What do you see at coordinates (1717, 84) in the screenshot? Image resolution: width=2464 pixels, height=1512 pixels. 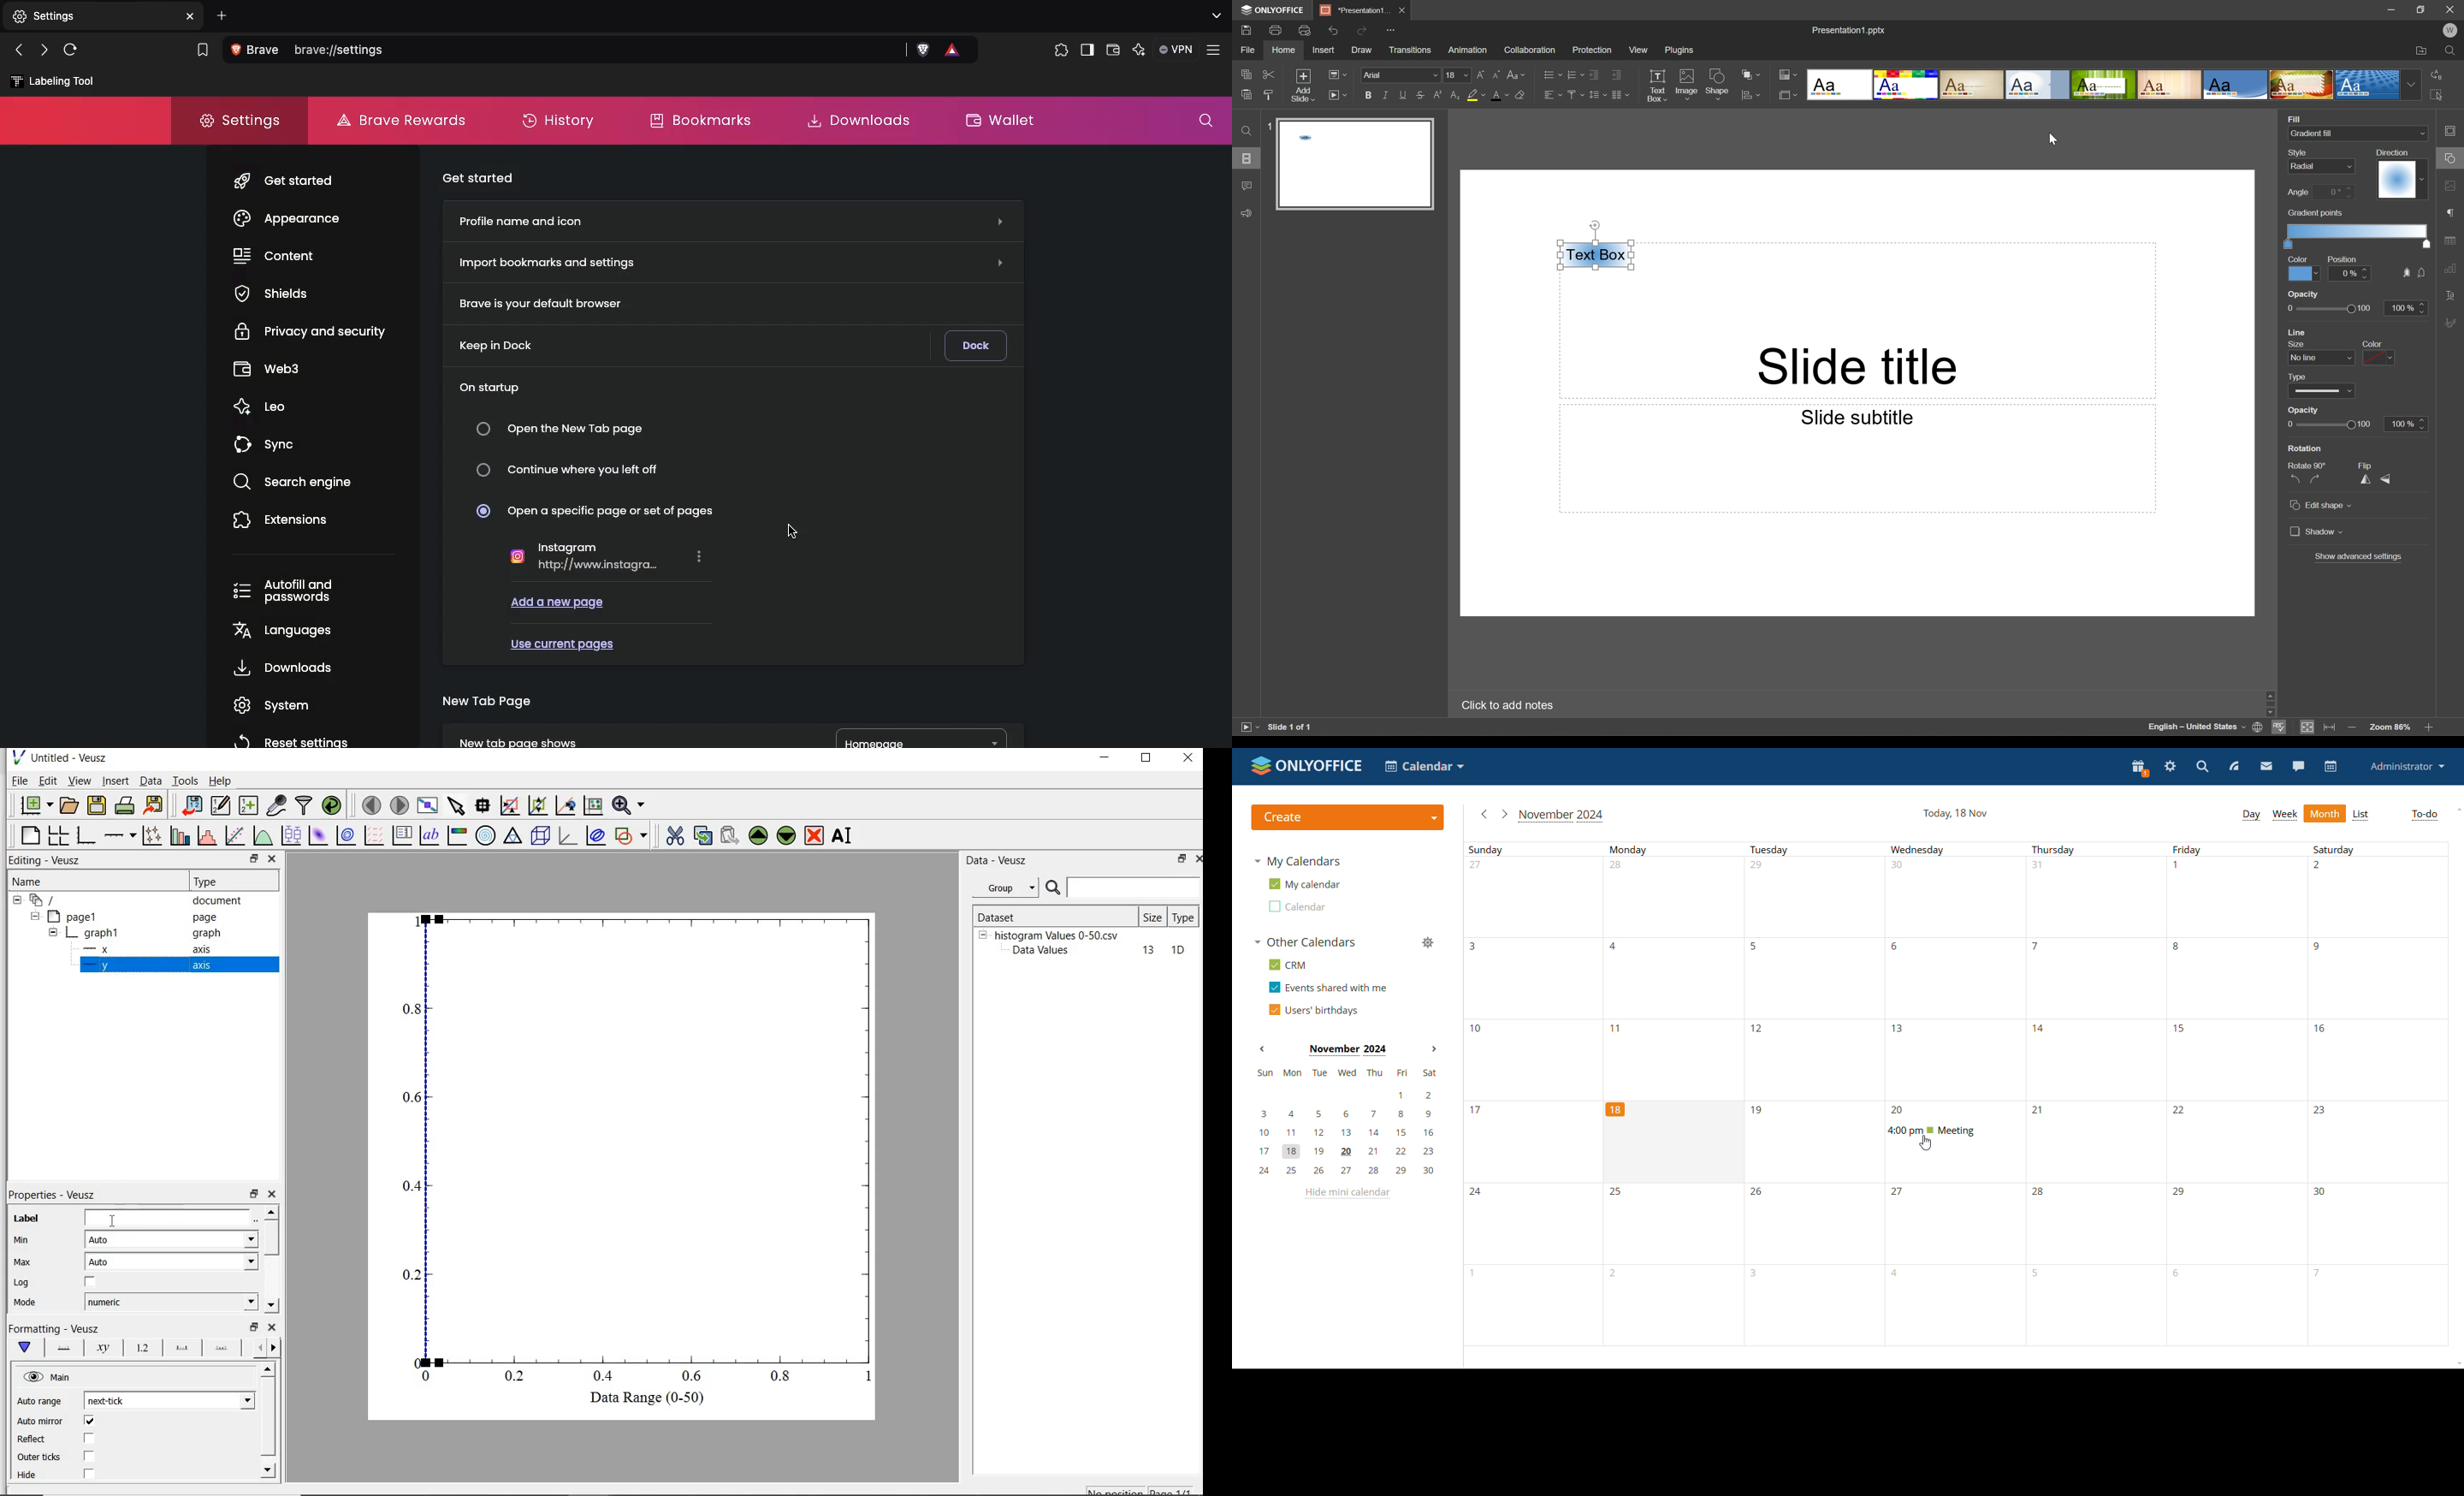 I see `Shape` at bounding box center [1717, 84].